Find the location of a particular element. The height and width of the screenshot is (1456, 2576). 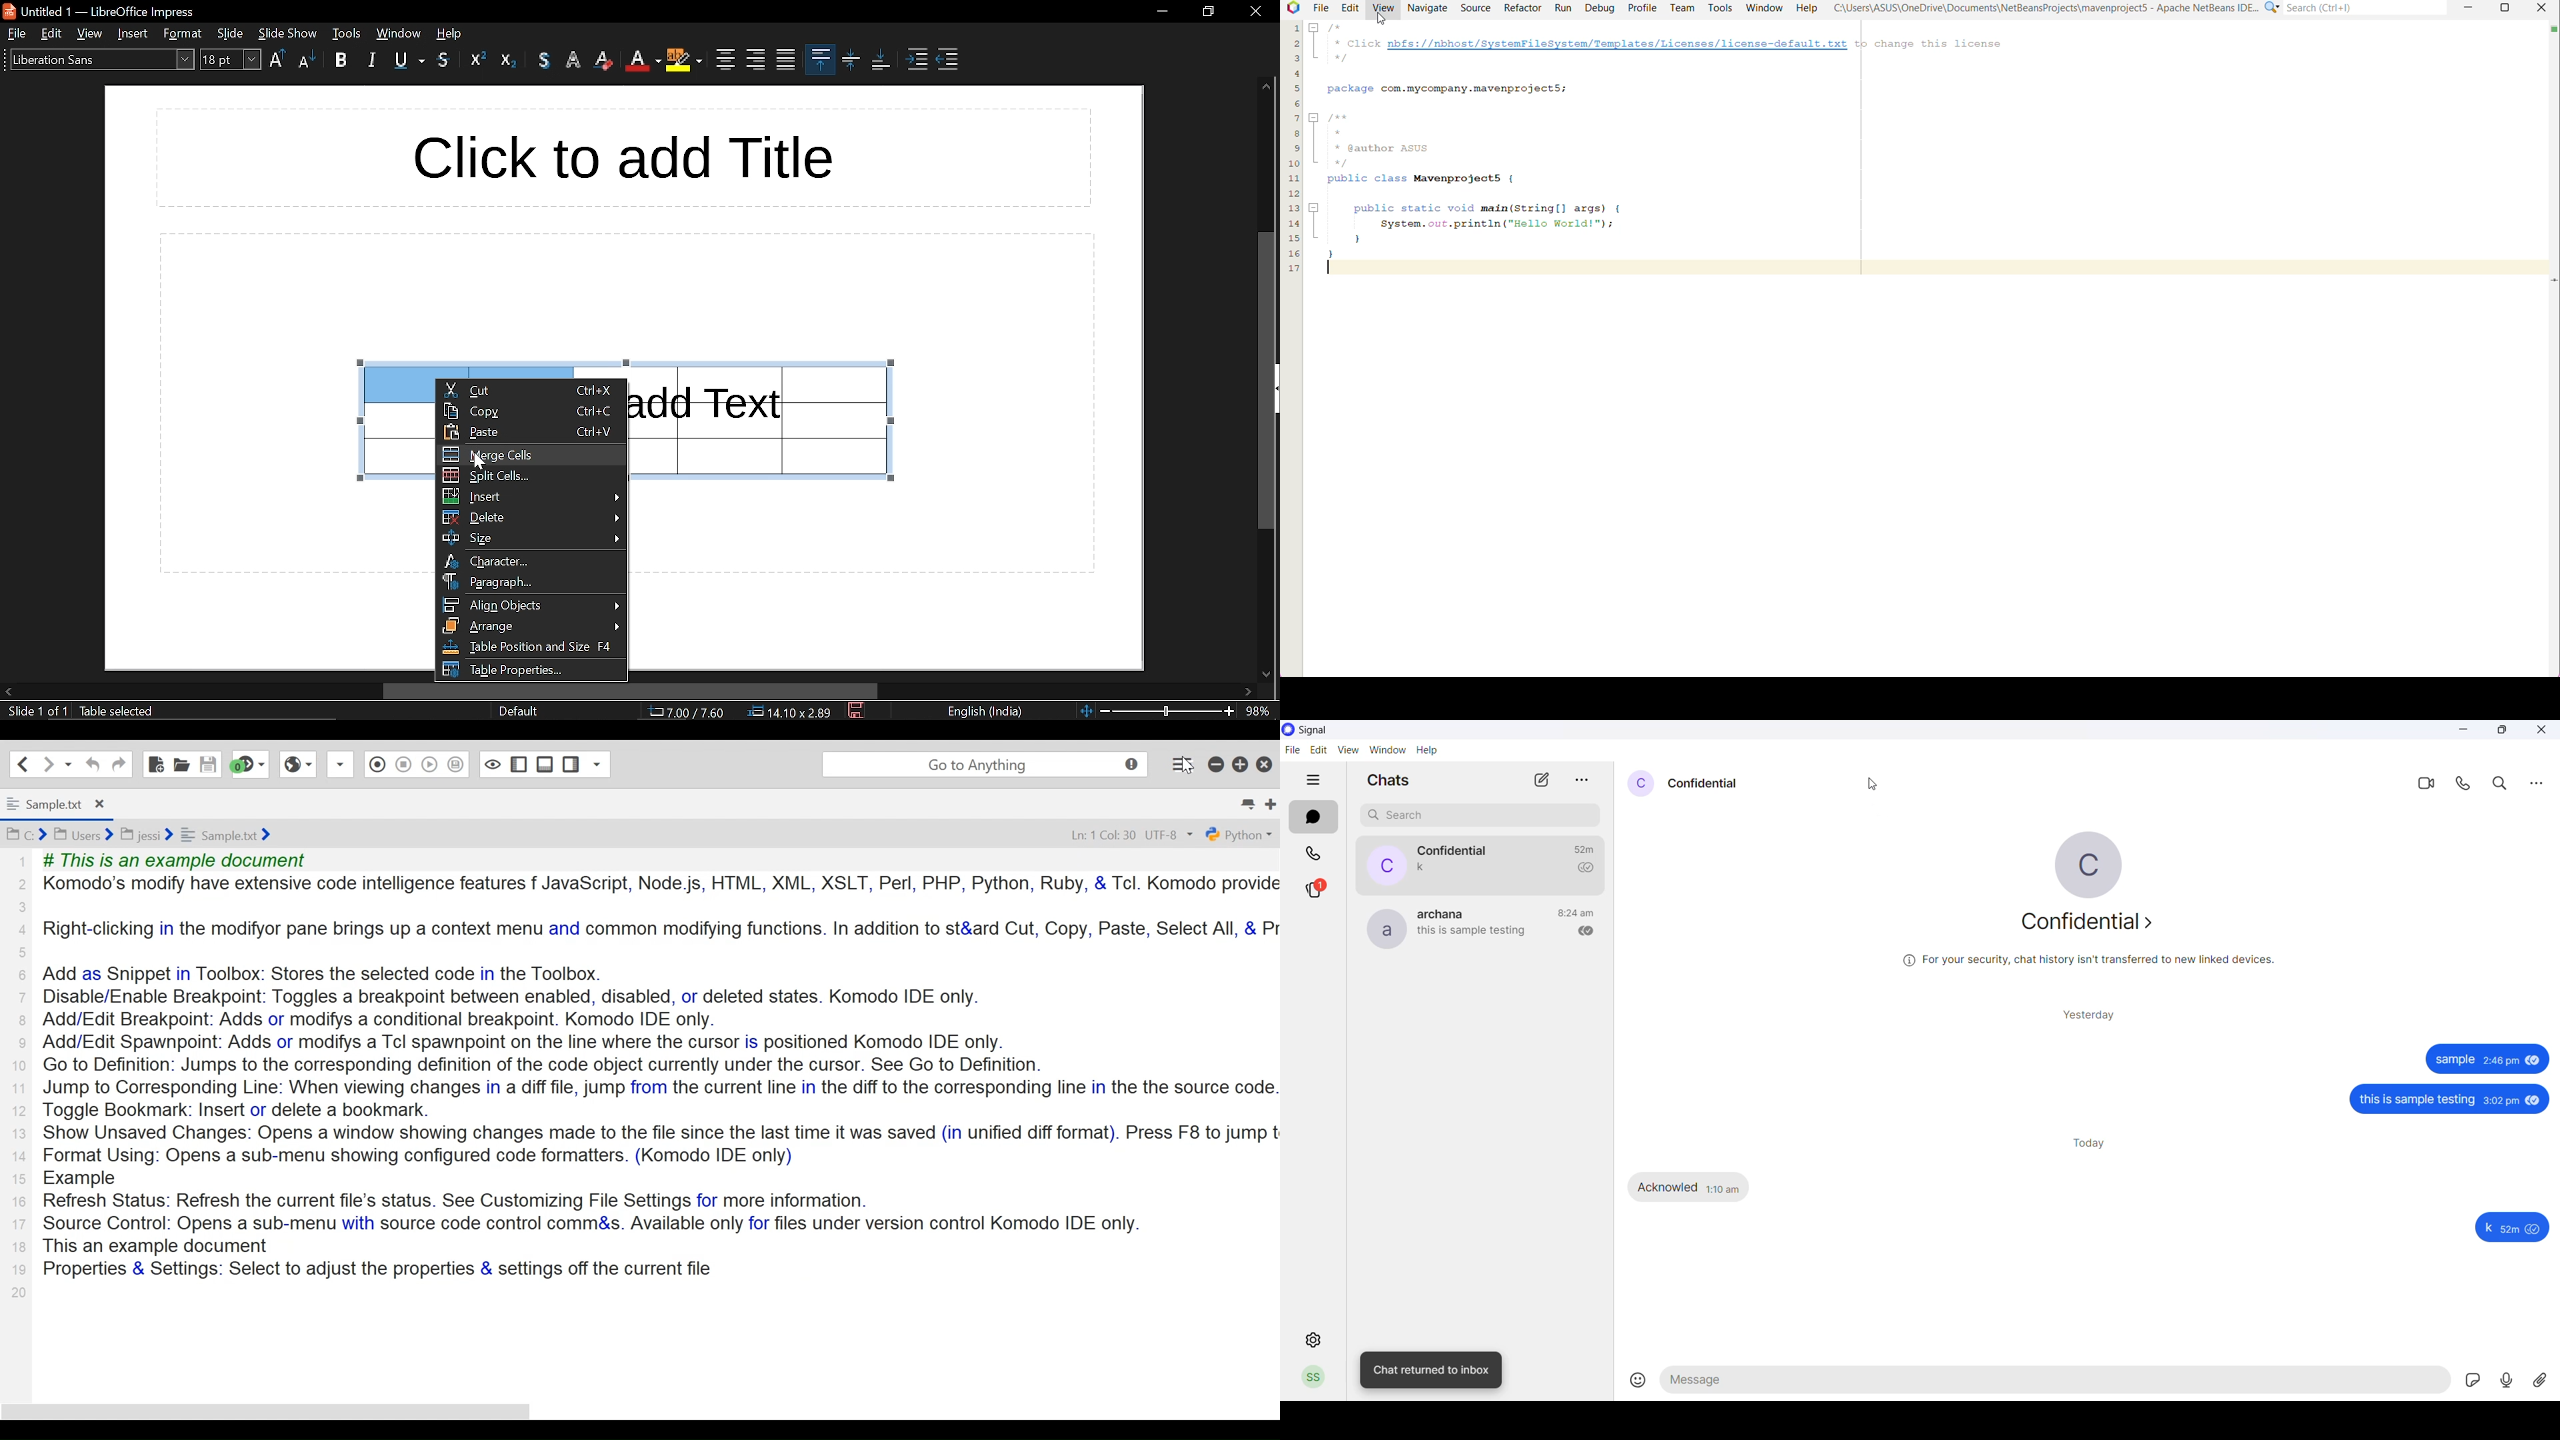

more options is located at coordinates (2537, 783).